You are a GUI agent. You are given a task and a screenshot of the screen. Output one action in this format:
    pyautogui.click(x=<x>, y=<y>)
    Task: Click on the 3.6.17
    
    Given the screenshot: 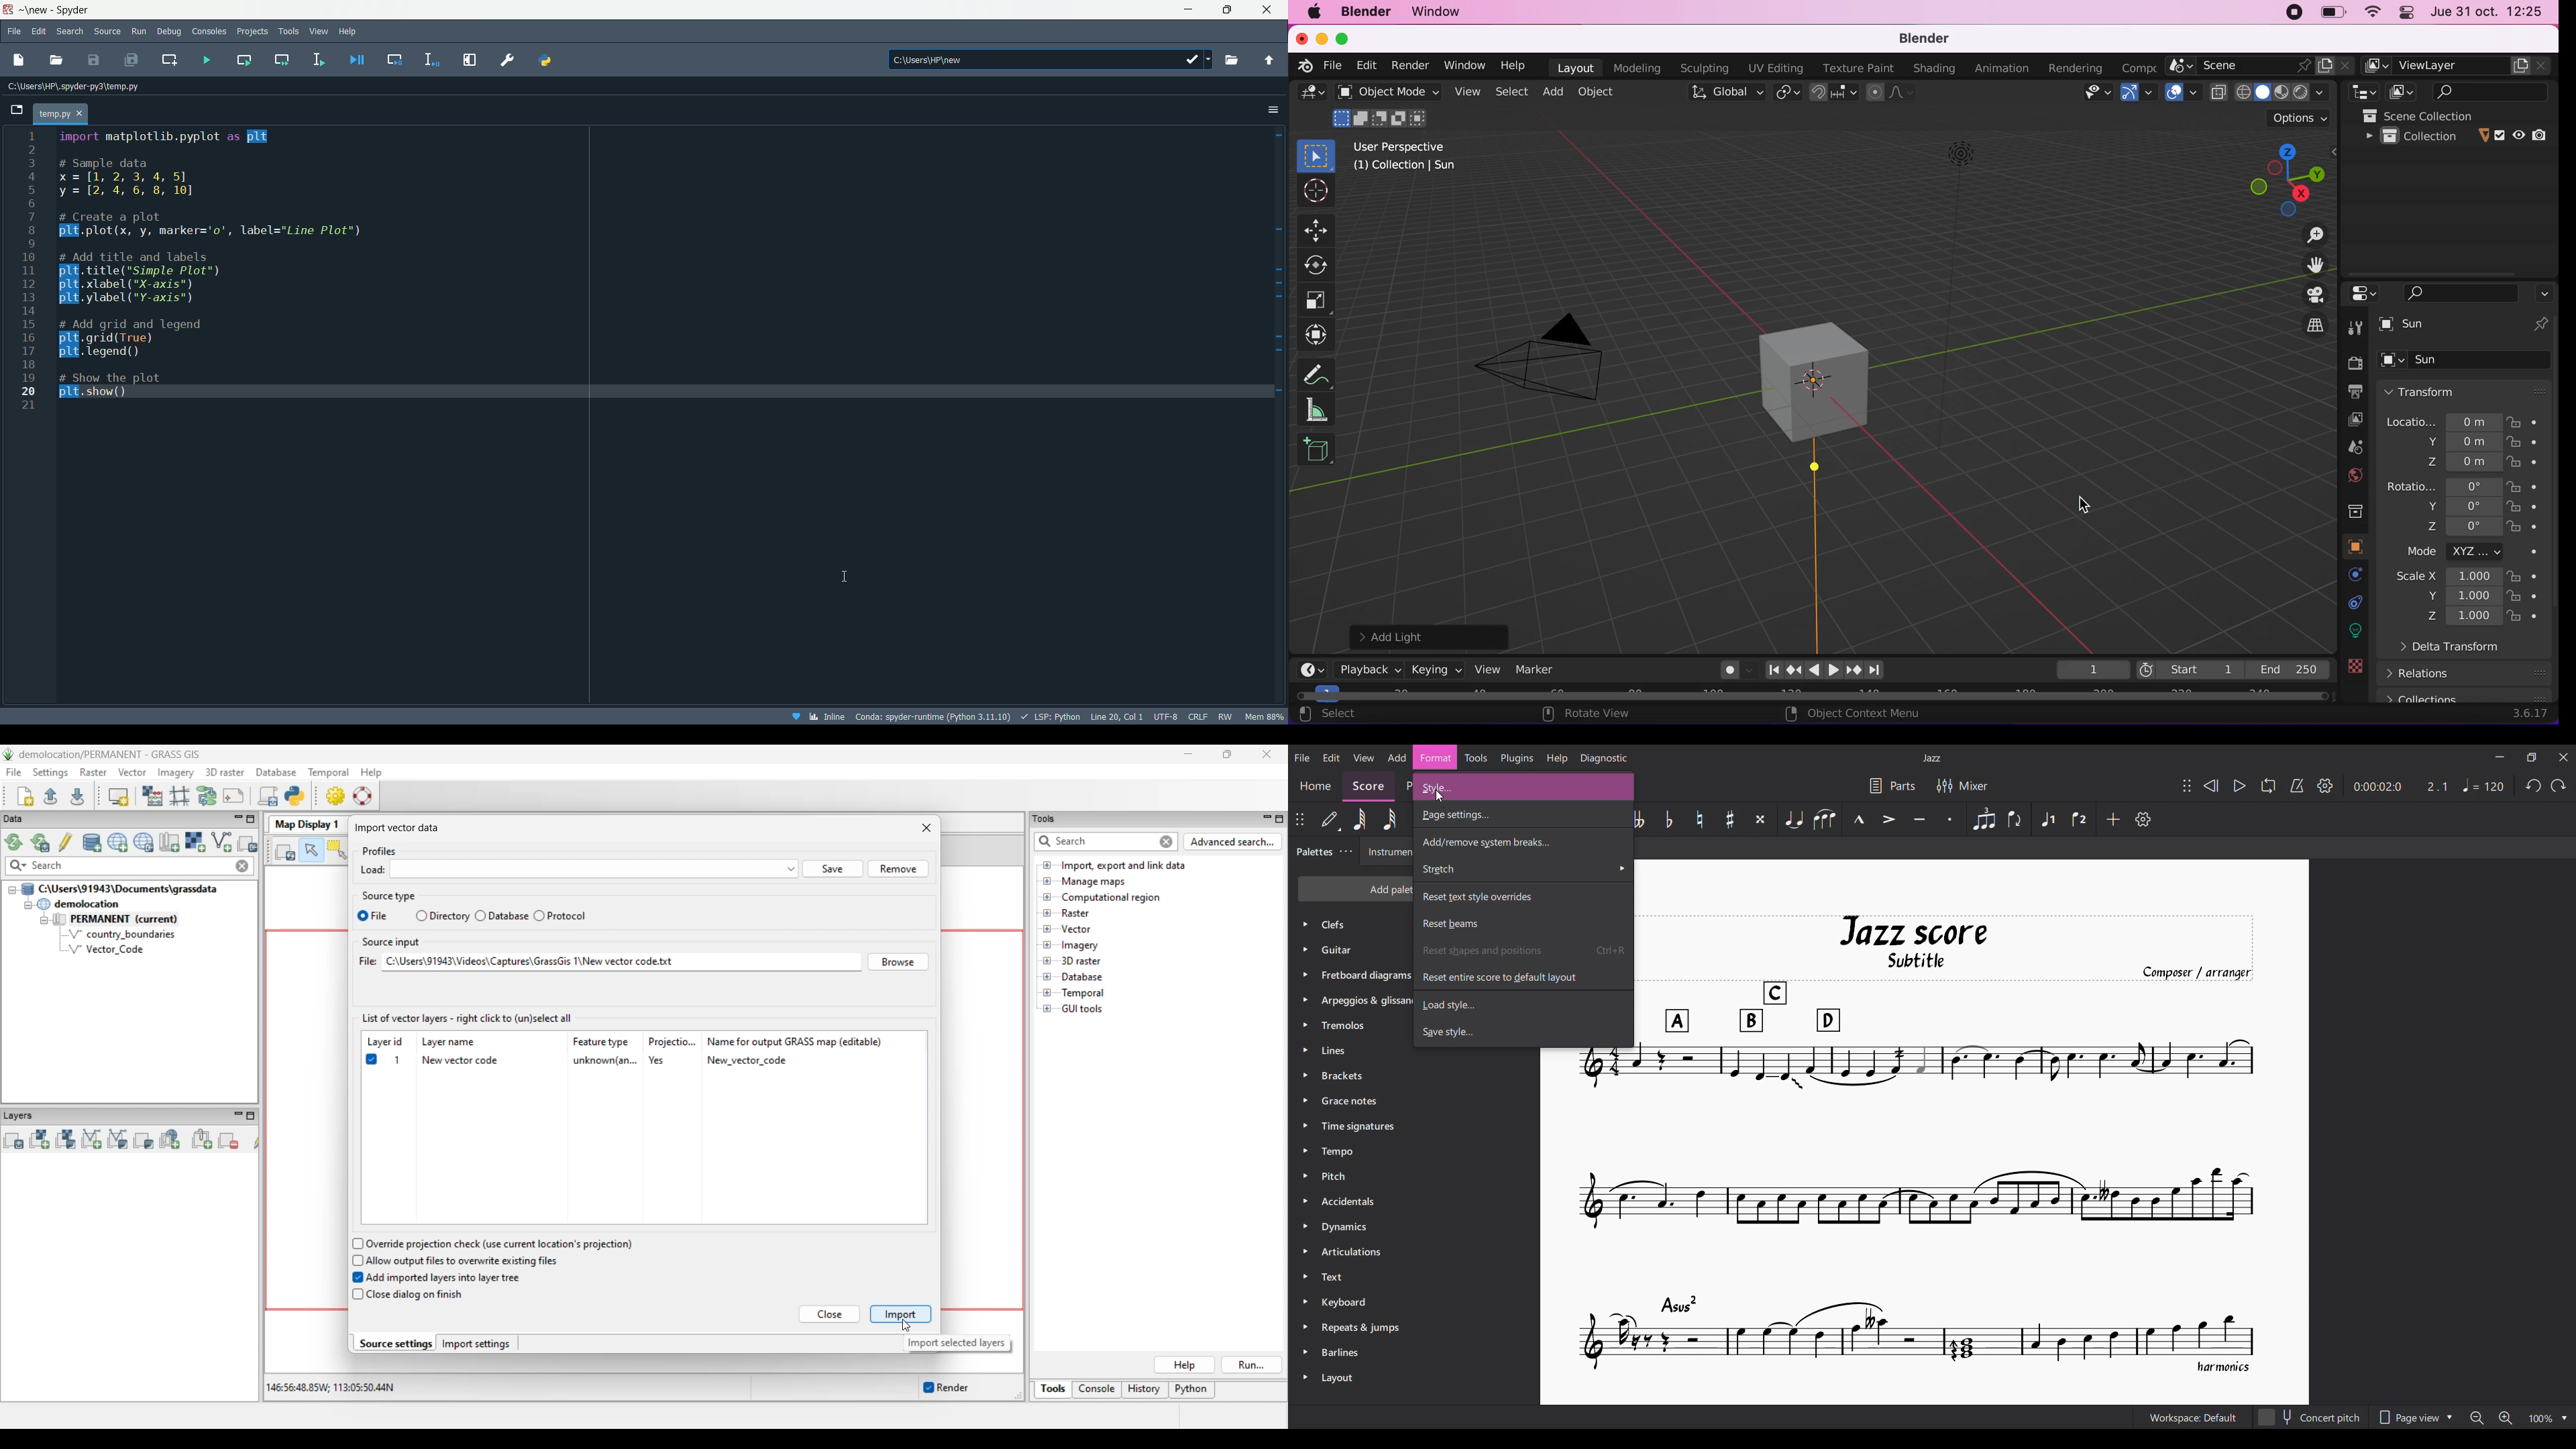 What is the action you would take?
    pyautogui.click(x=2528, y=715)
    